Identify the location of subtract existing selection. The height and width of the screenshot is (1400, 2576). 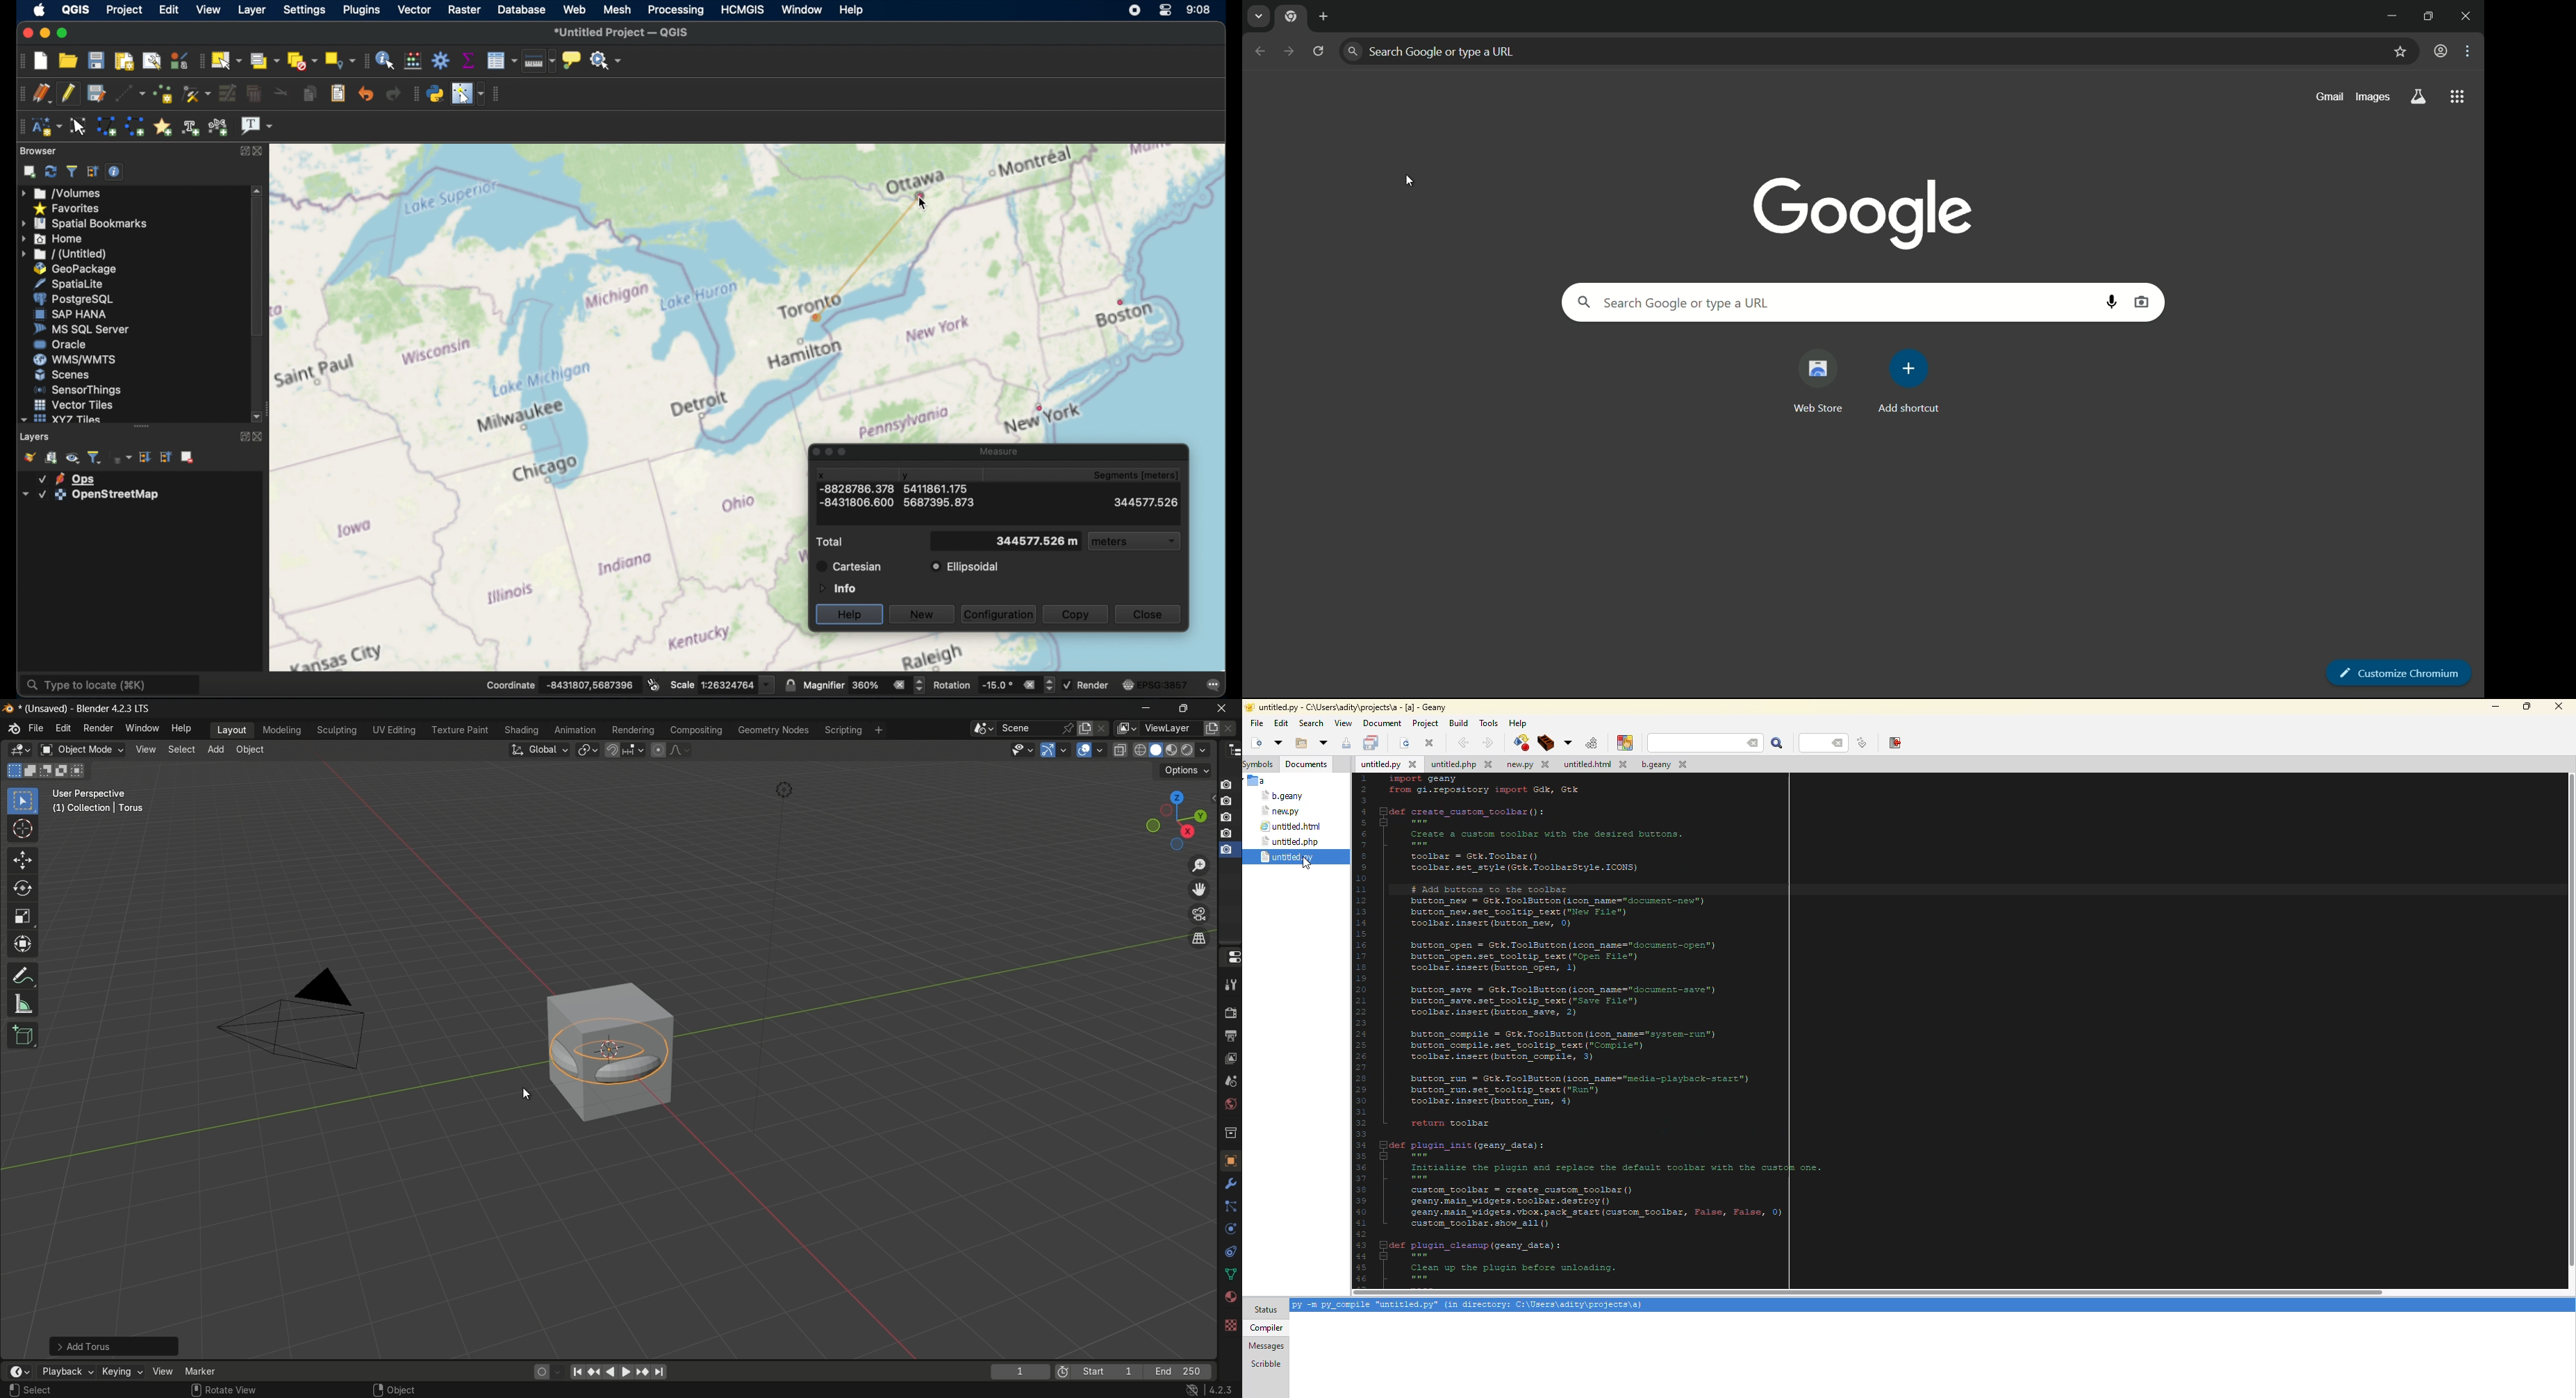
(49, 771).